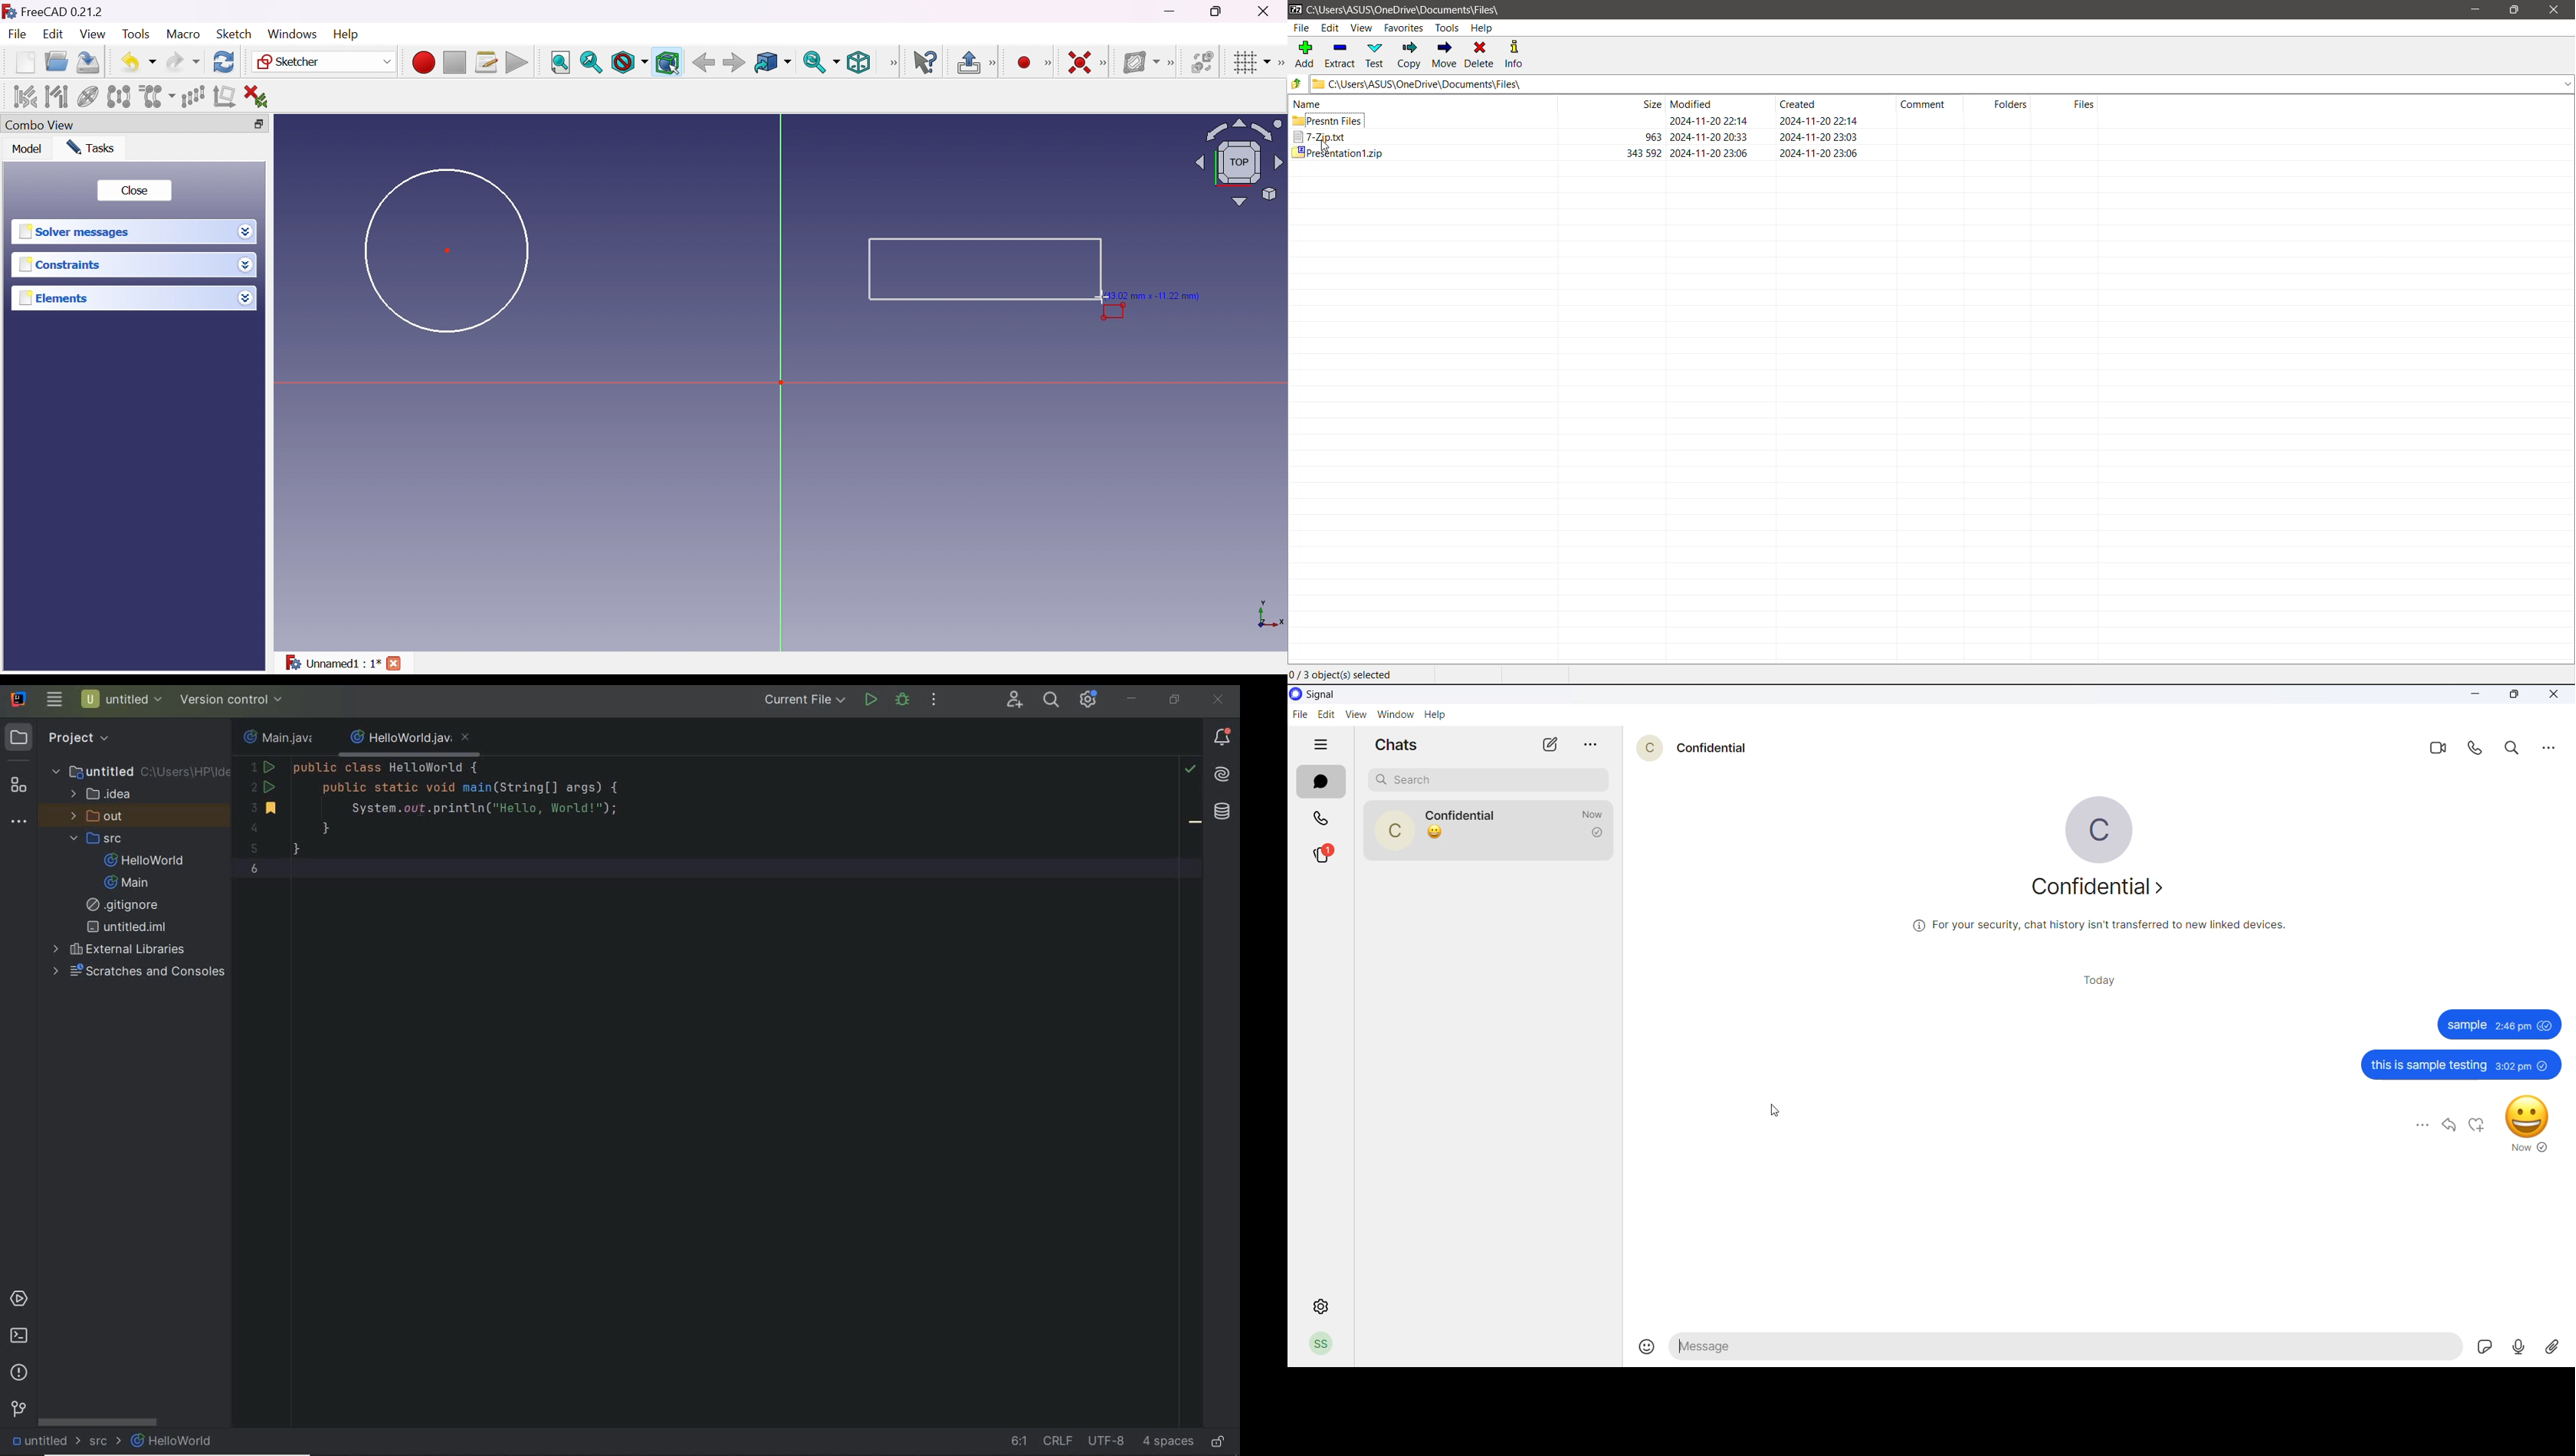 The height and width of the screenshot is (1456, 2576). Describe the element at coordinates (1362, 29) in the screenshot. I see `View` at that location.